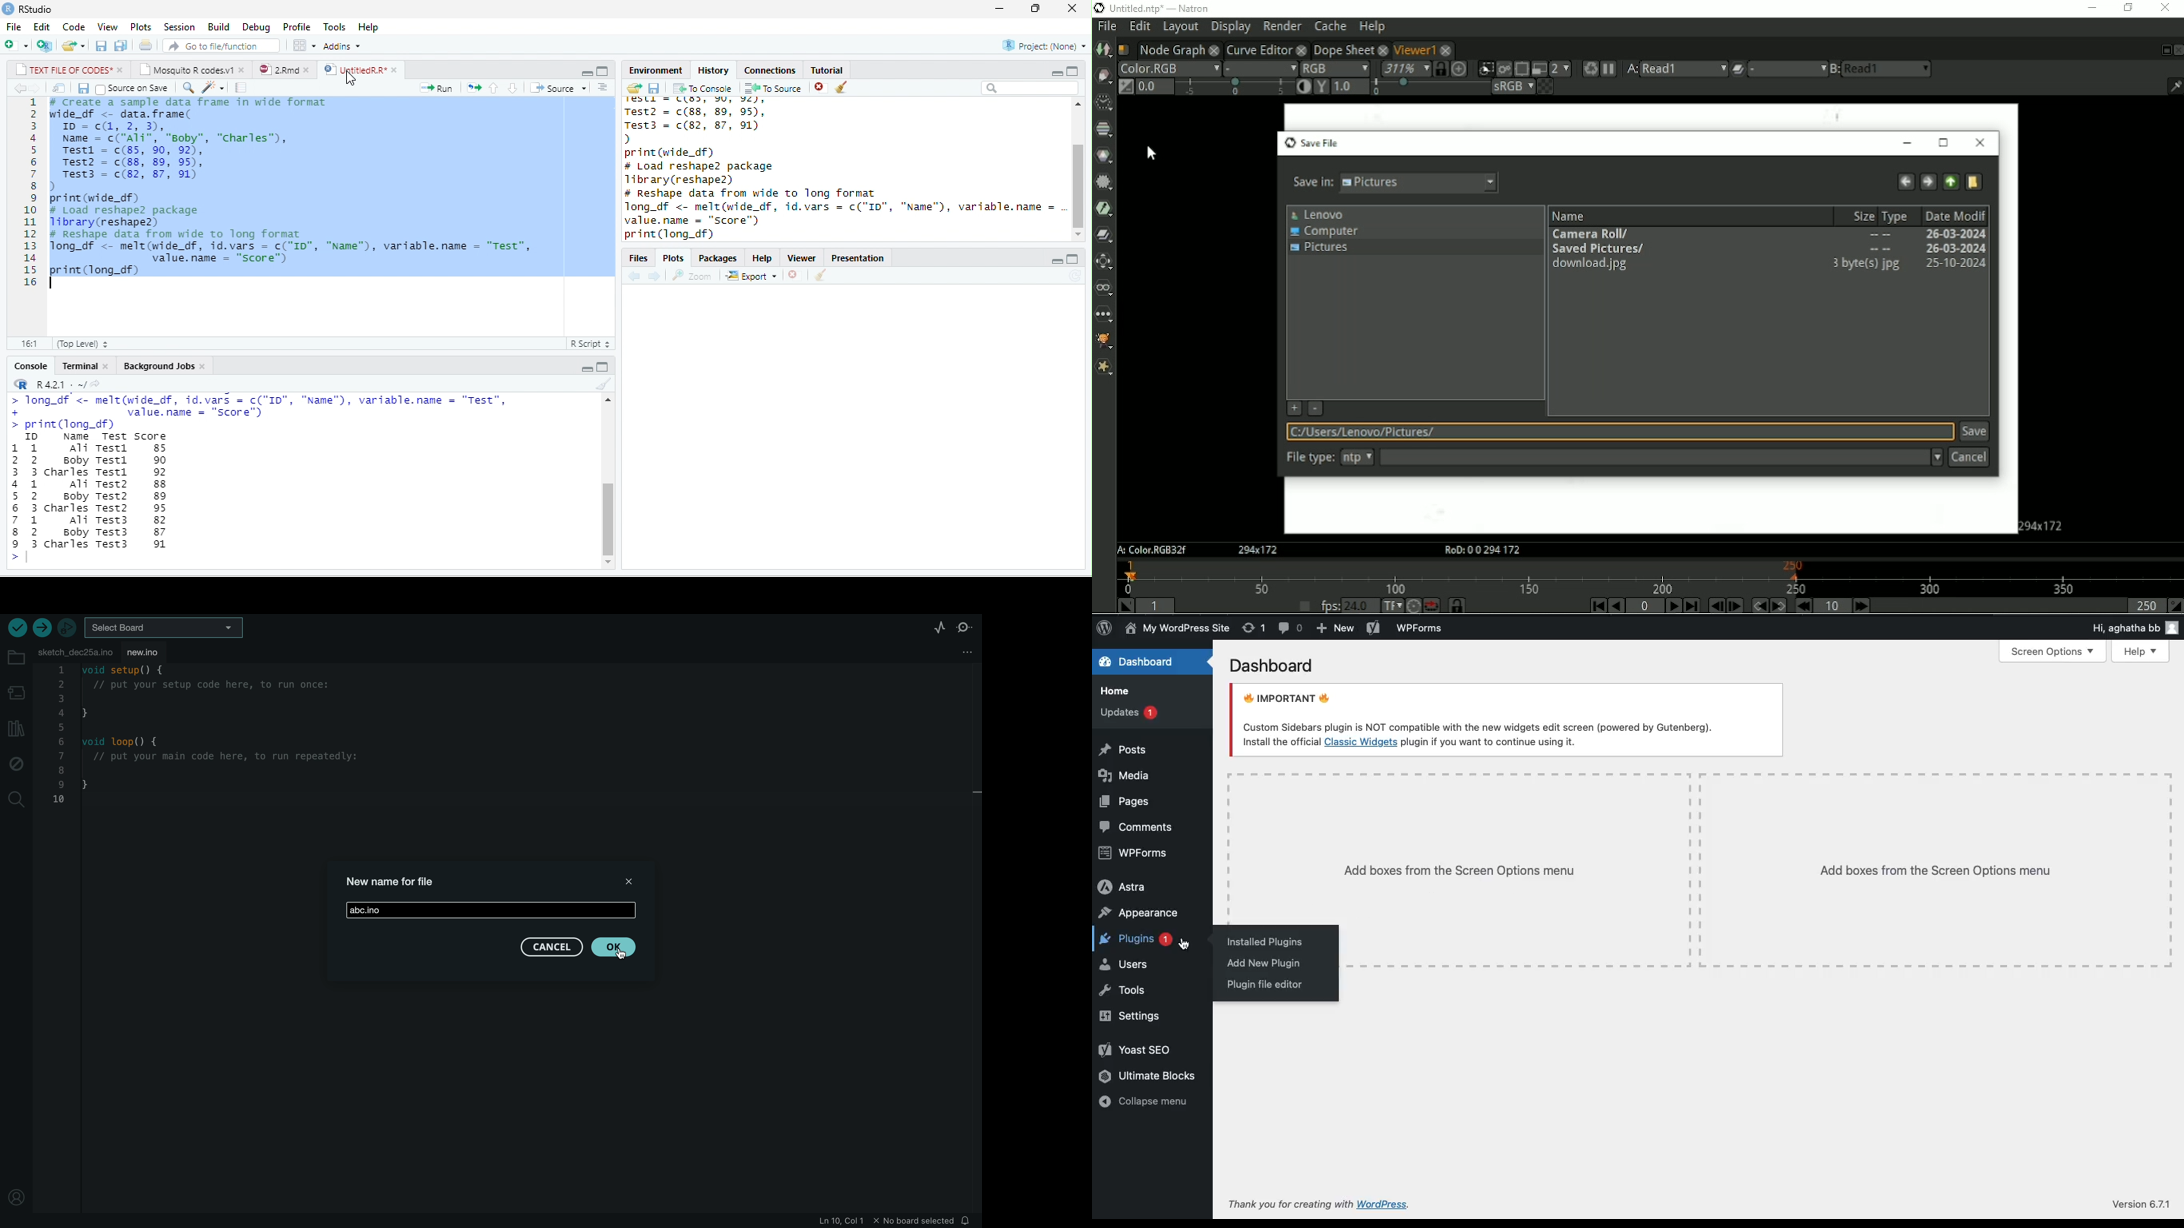  Describe the element at coordinates (1115, 691) in the screenshot. I see `Home` at that location.